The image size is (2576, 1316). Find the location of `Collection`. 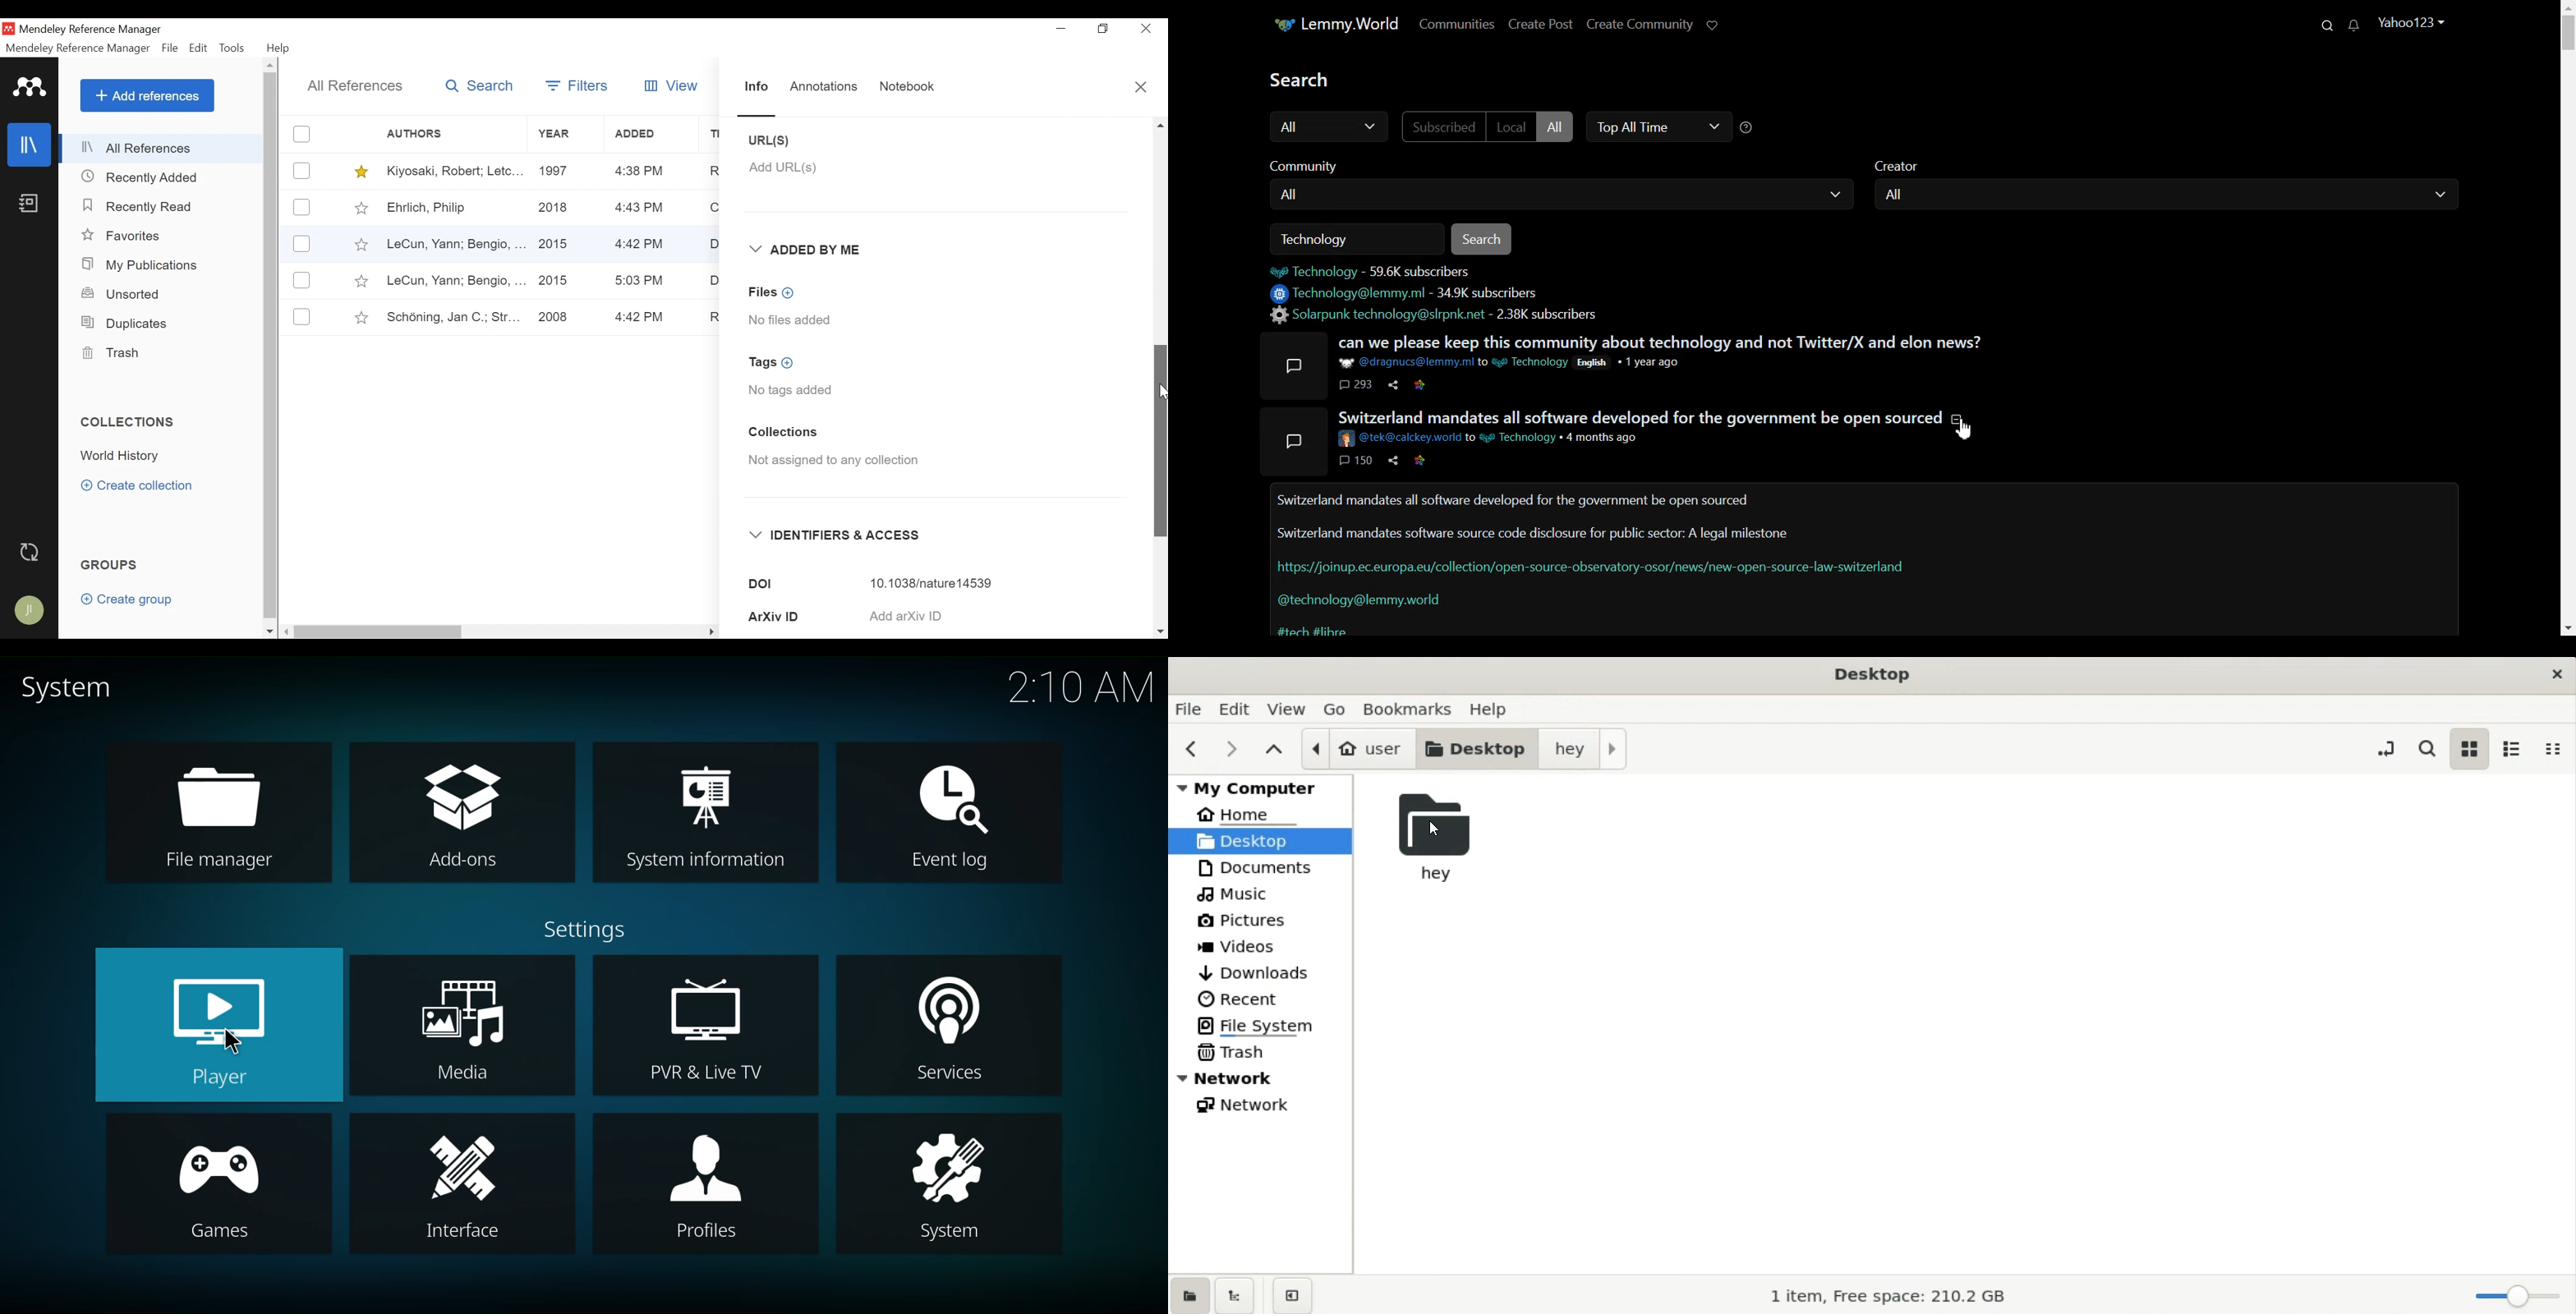

Collection is located at coordinates (124, 456).